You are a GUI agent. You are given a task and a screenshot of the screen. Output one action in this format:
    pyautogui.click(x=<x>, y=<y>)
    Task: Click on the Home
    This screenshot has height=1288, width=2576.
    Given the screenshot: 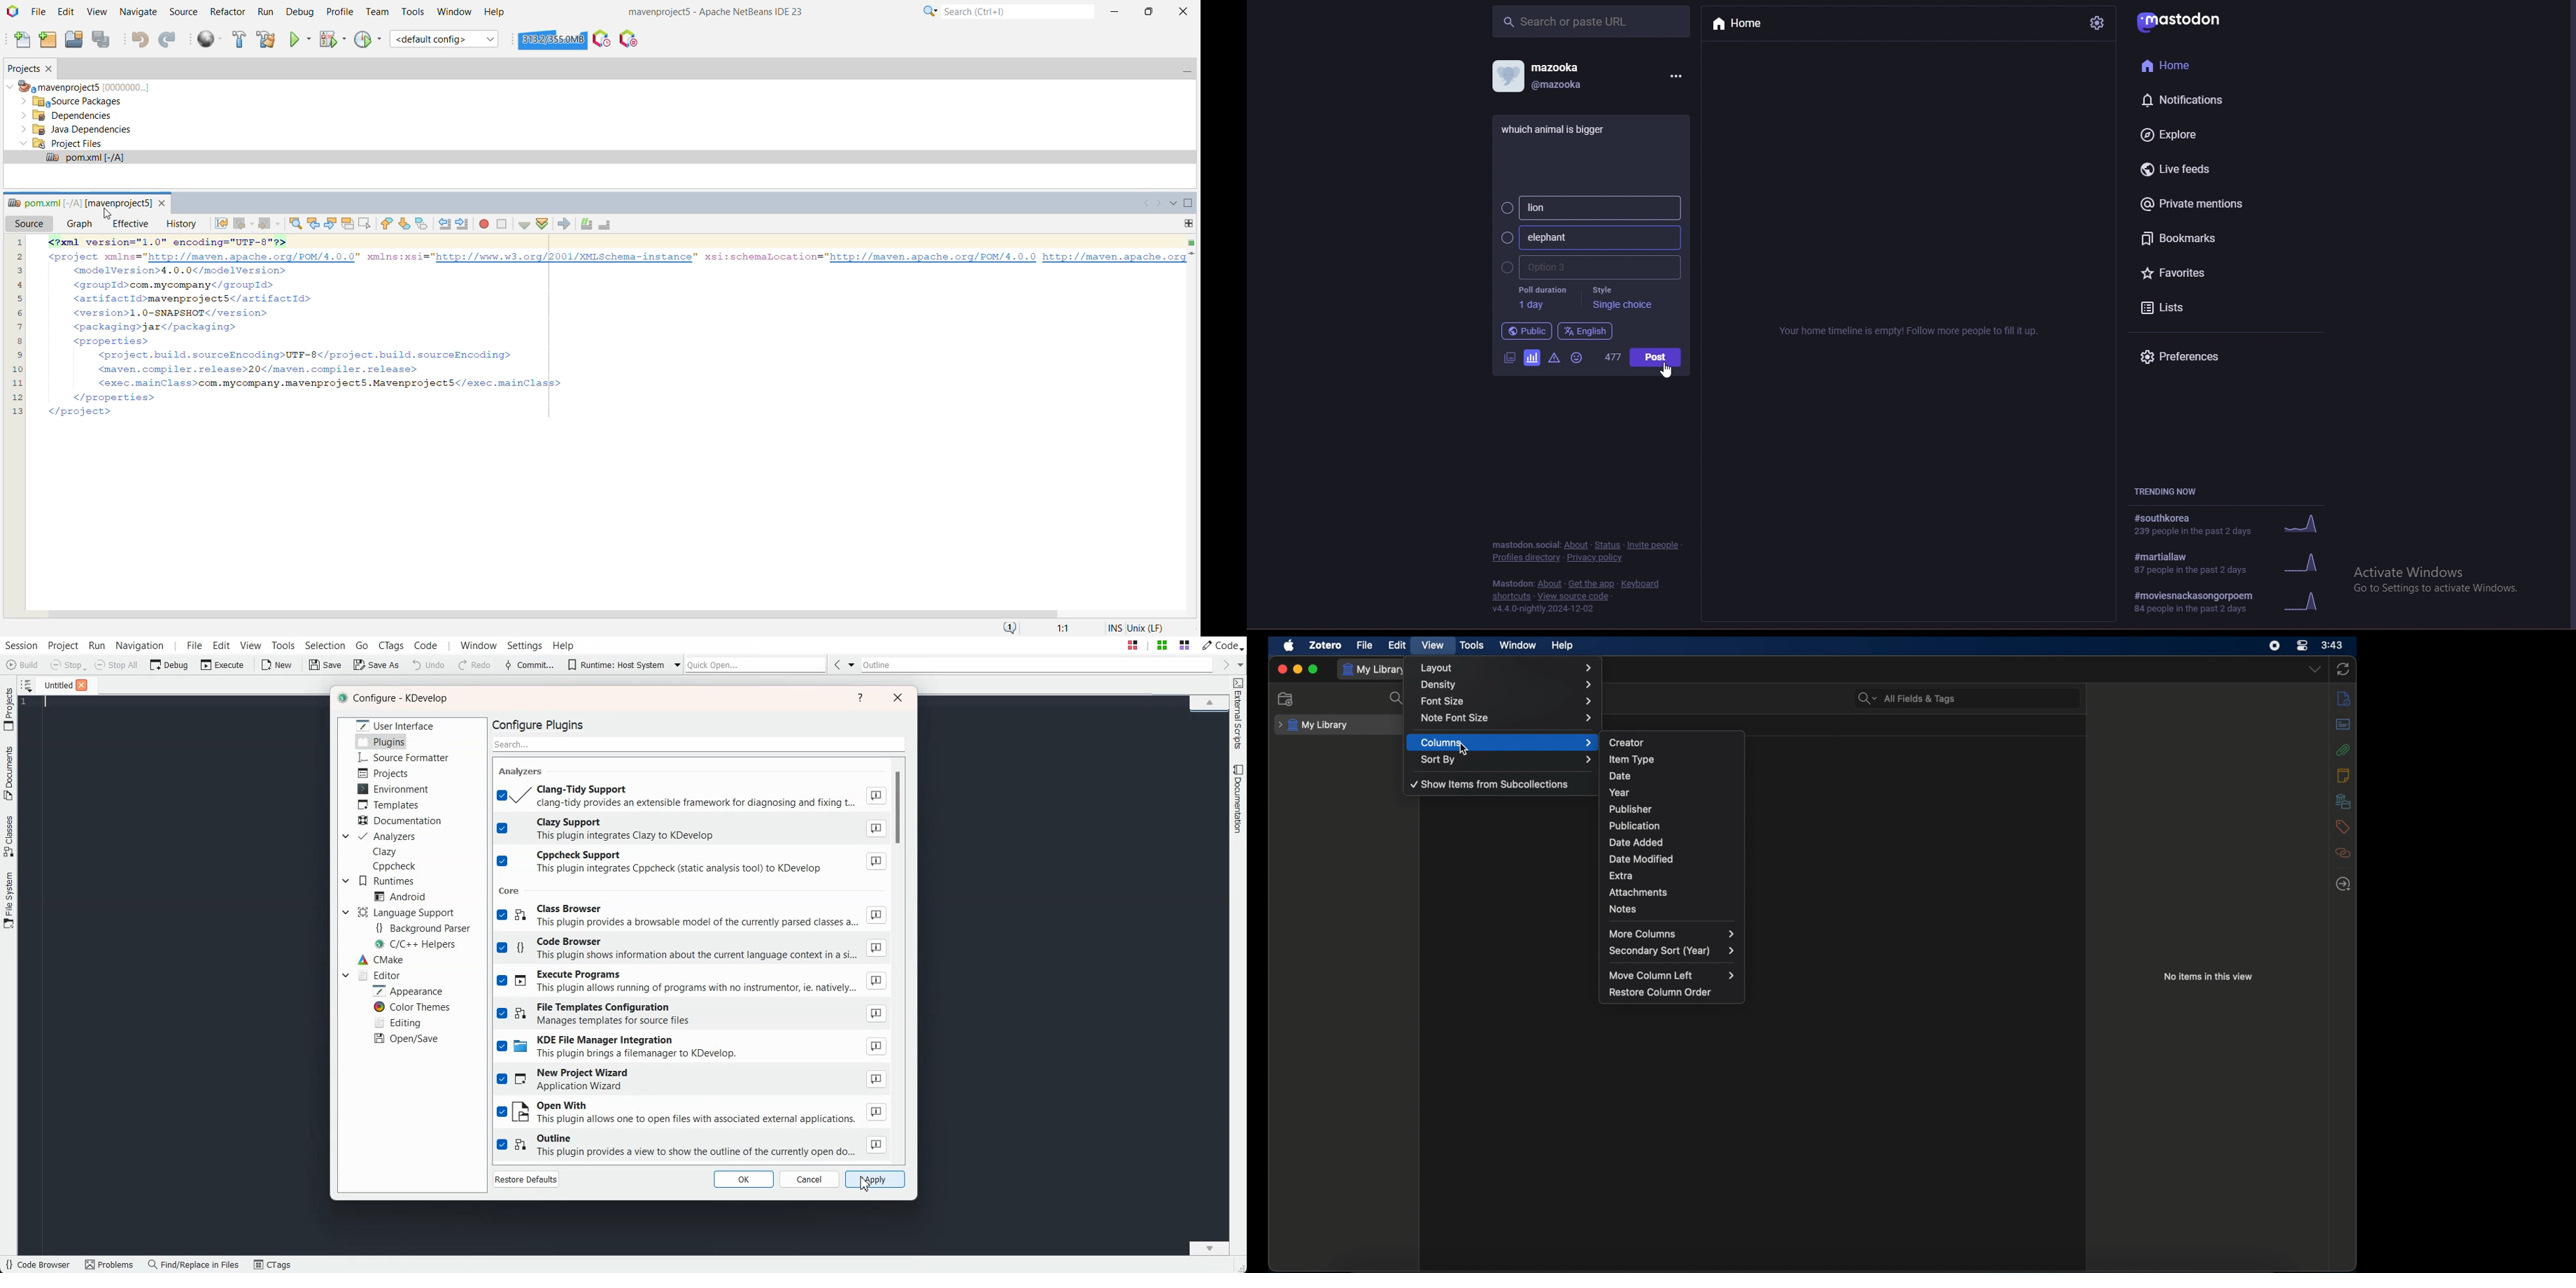 What is the action you would take?
    pyautogui.click(x=2171, y=64)
    